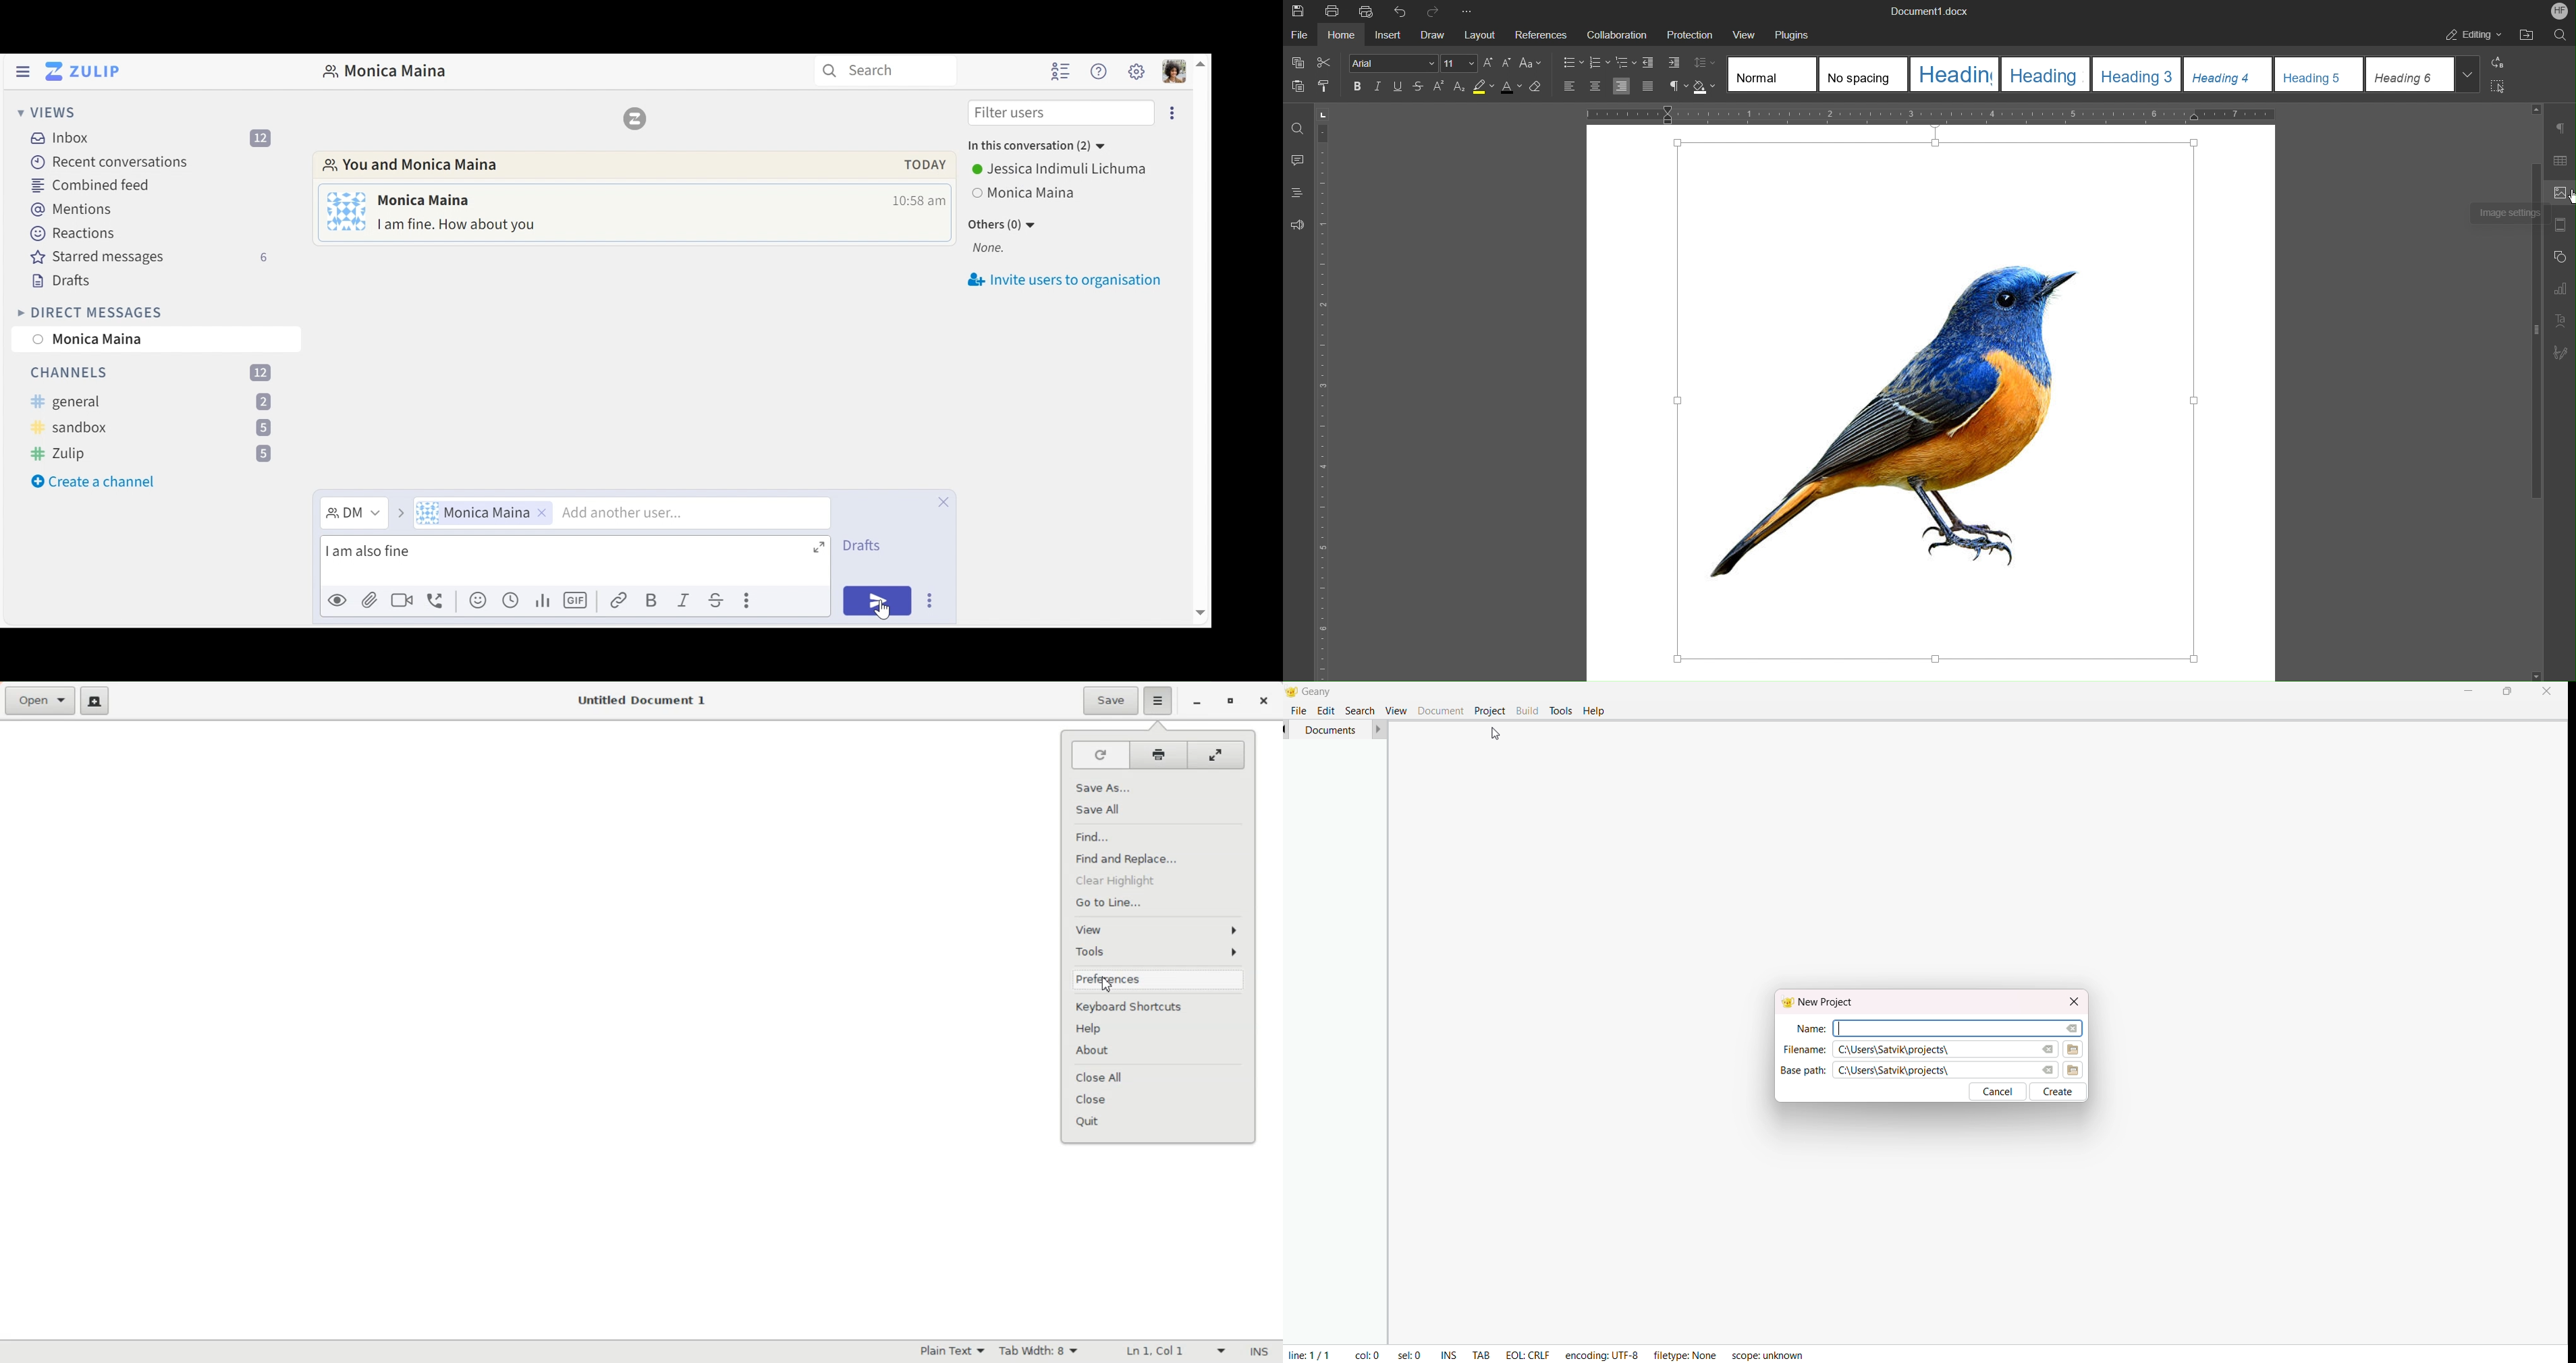  What do you see at coordinates (1073, 172) in the screenshot?
I see `` at bounding box center [1073, 172].